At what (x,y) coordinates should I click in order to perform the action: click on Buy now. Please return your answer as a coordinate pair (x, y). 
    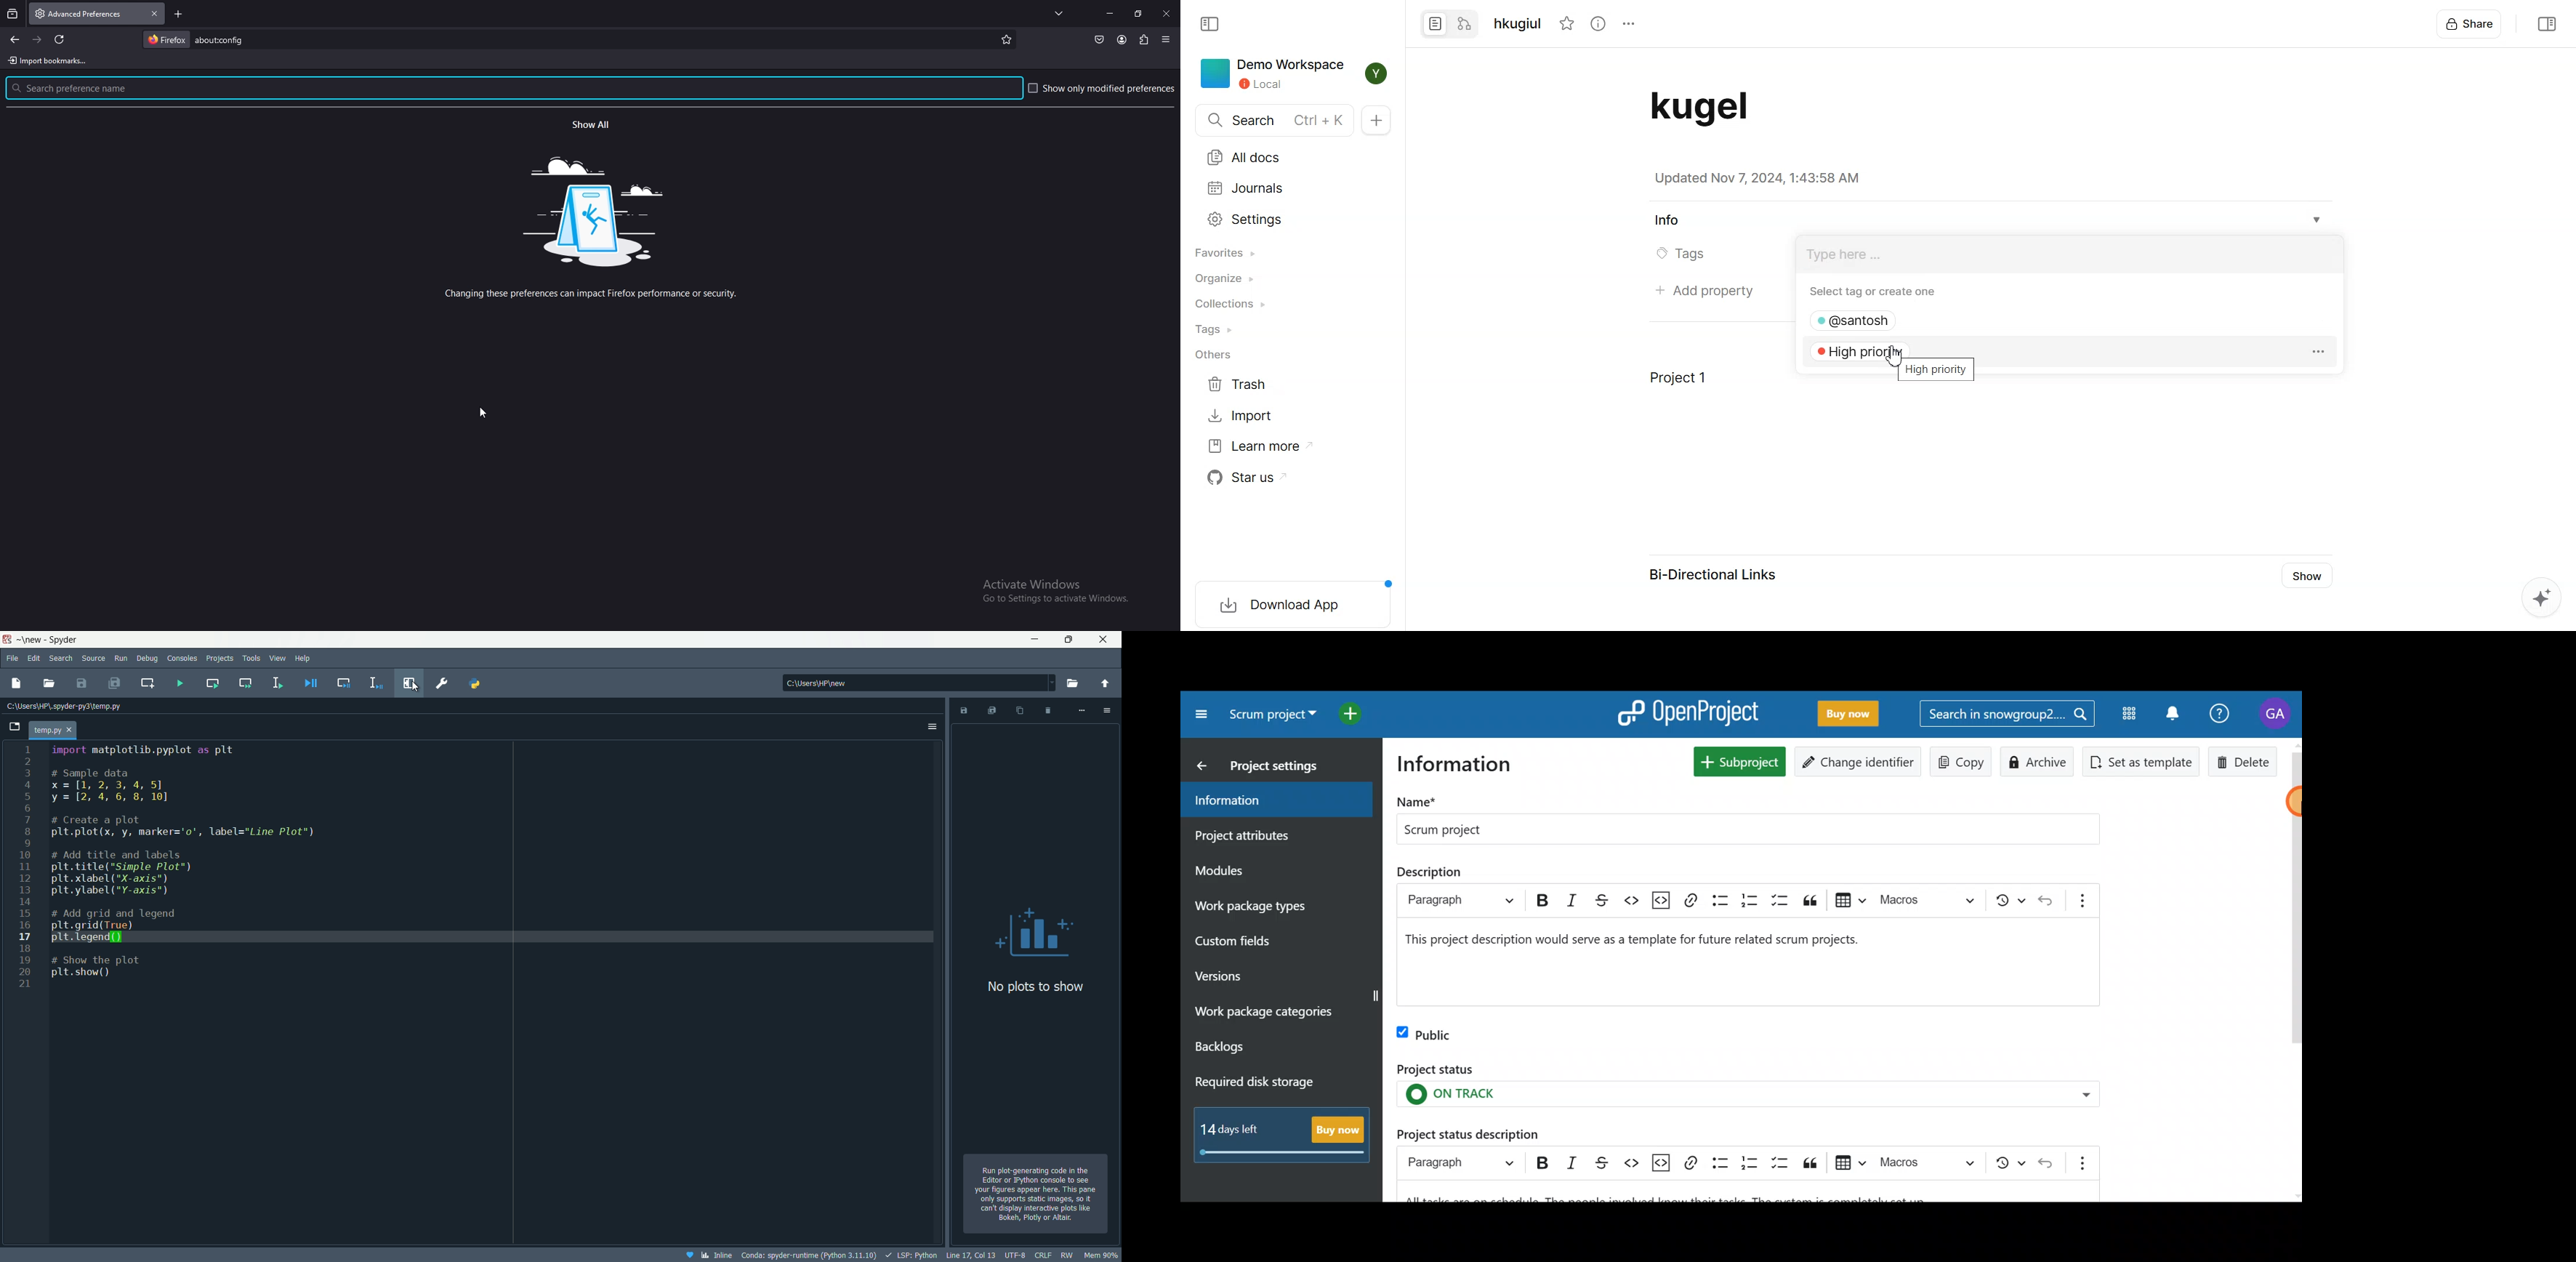
    Looking at the image, I should click on (1287, 1137).